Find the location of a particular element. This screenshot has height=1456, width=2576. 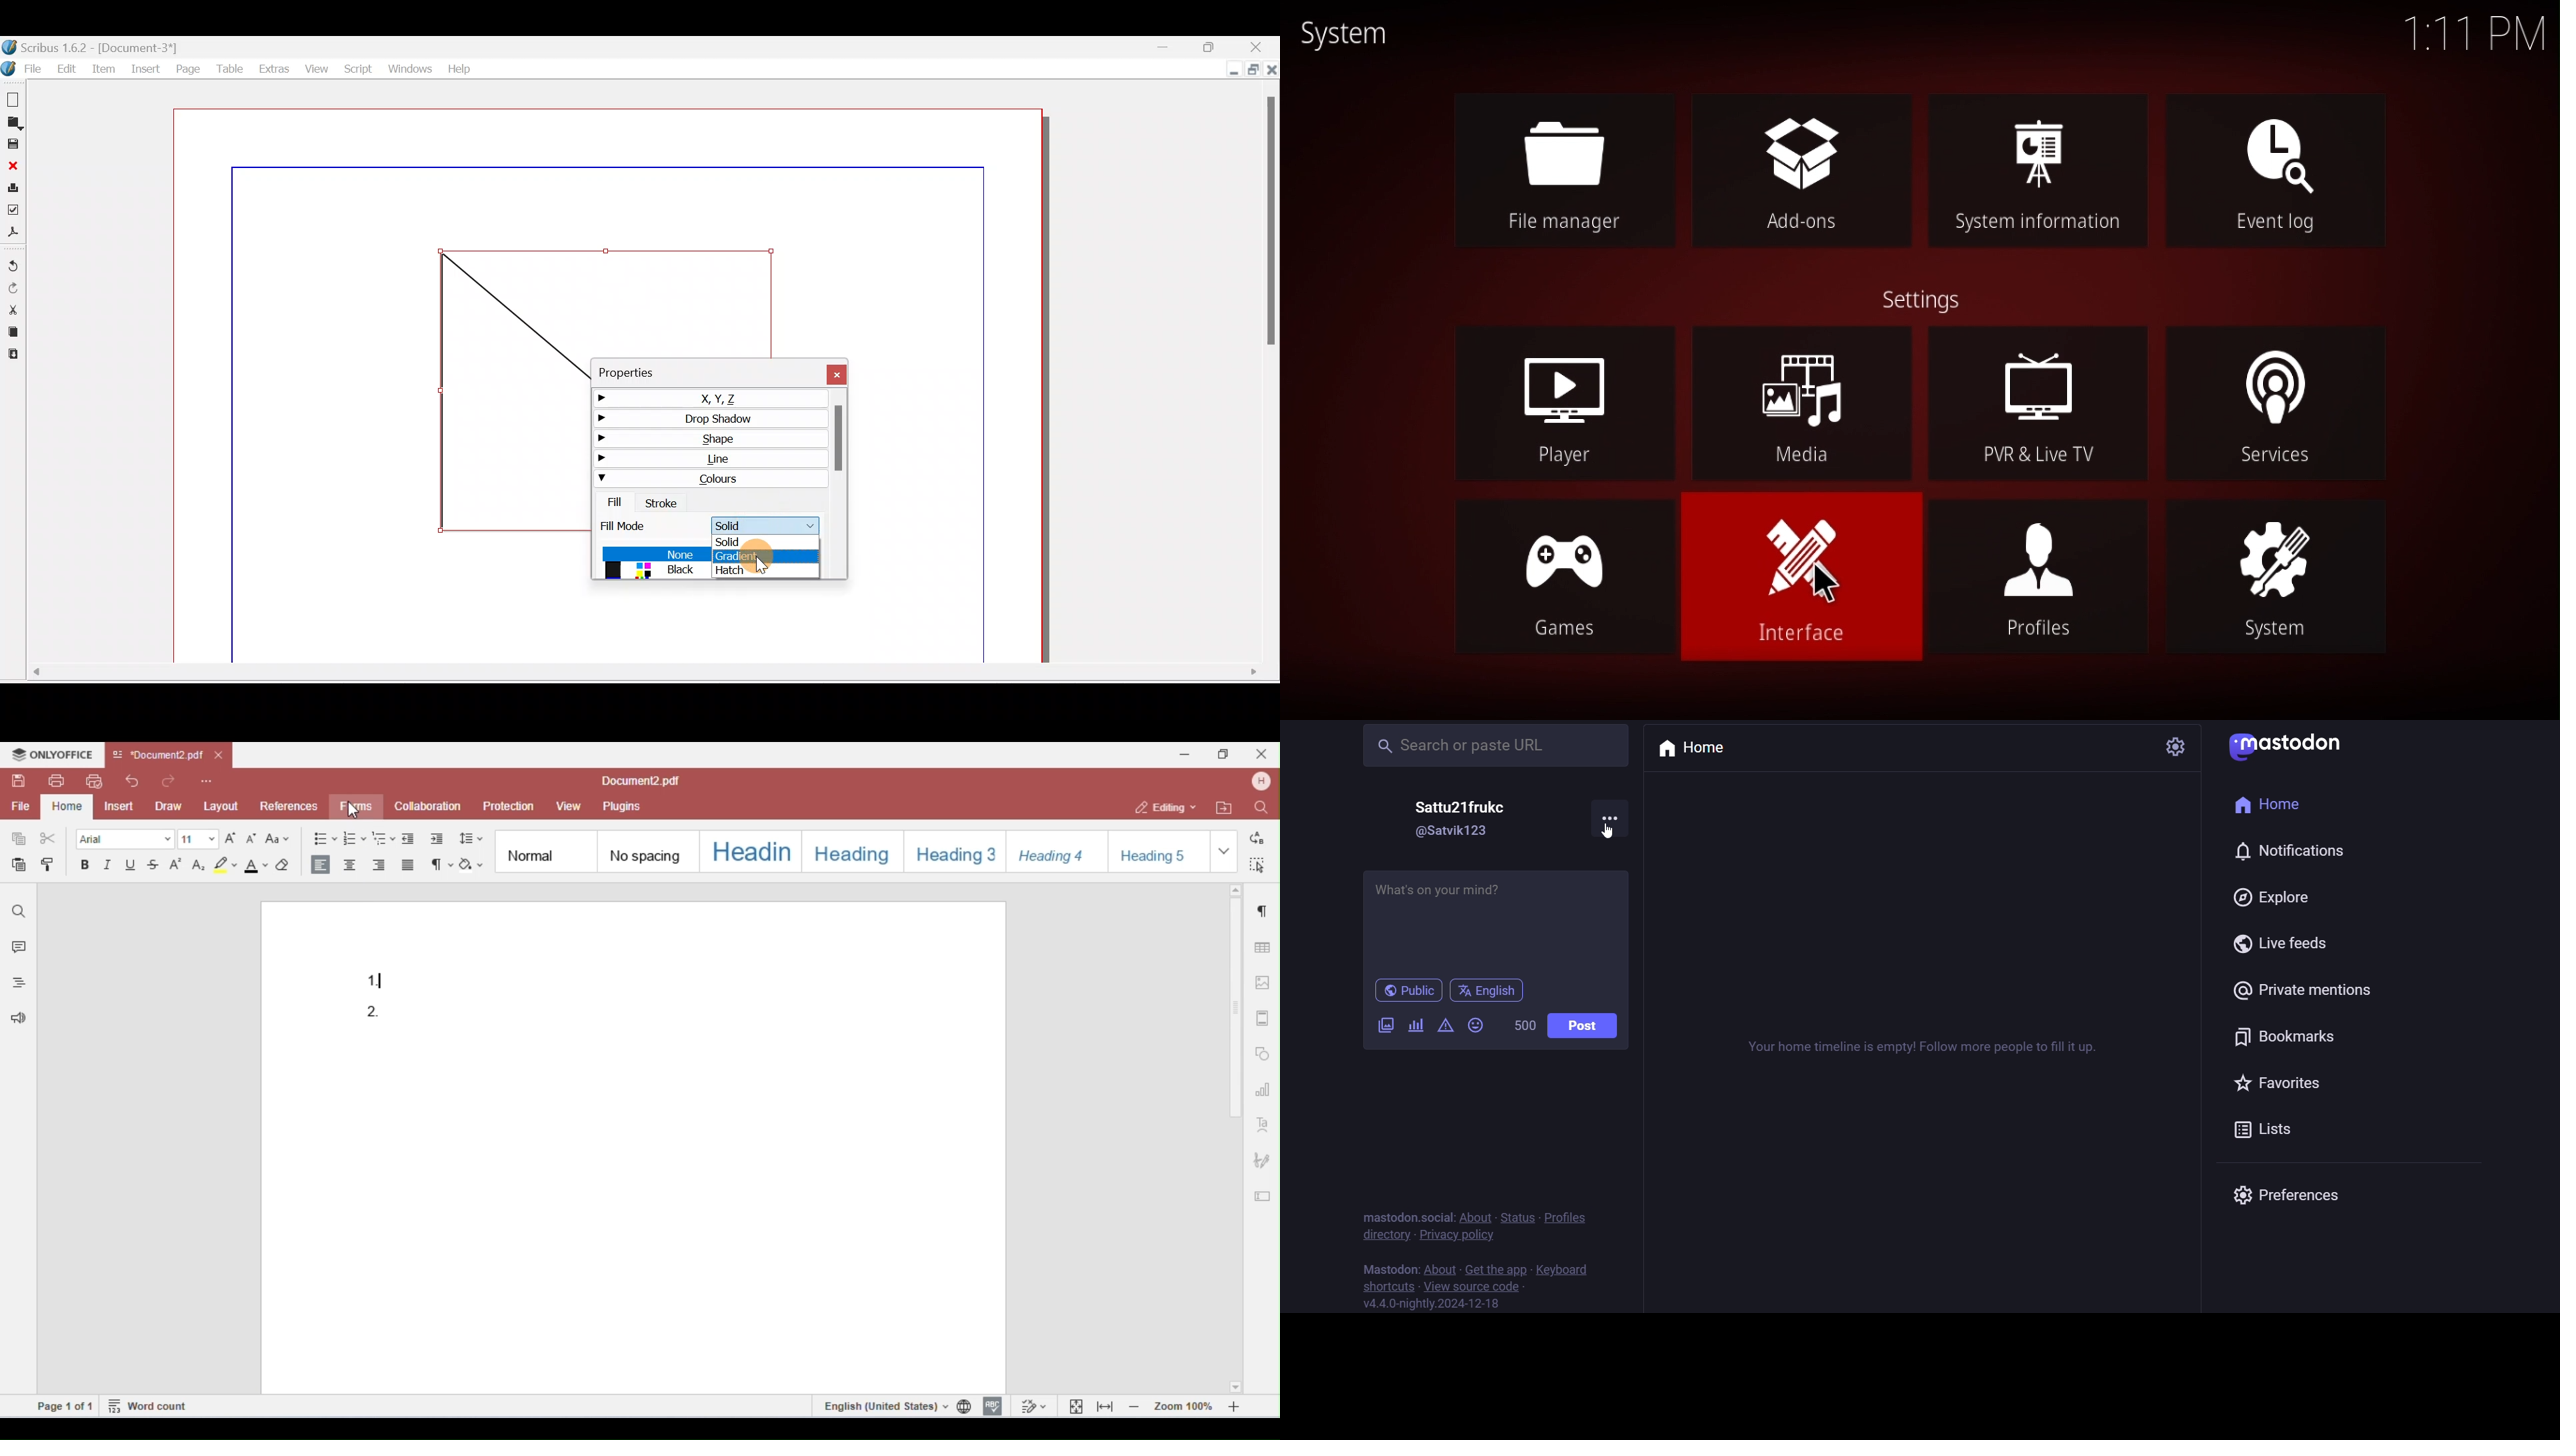

mastodon social is located at coordinates (1402, 1216).